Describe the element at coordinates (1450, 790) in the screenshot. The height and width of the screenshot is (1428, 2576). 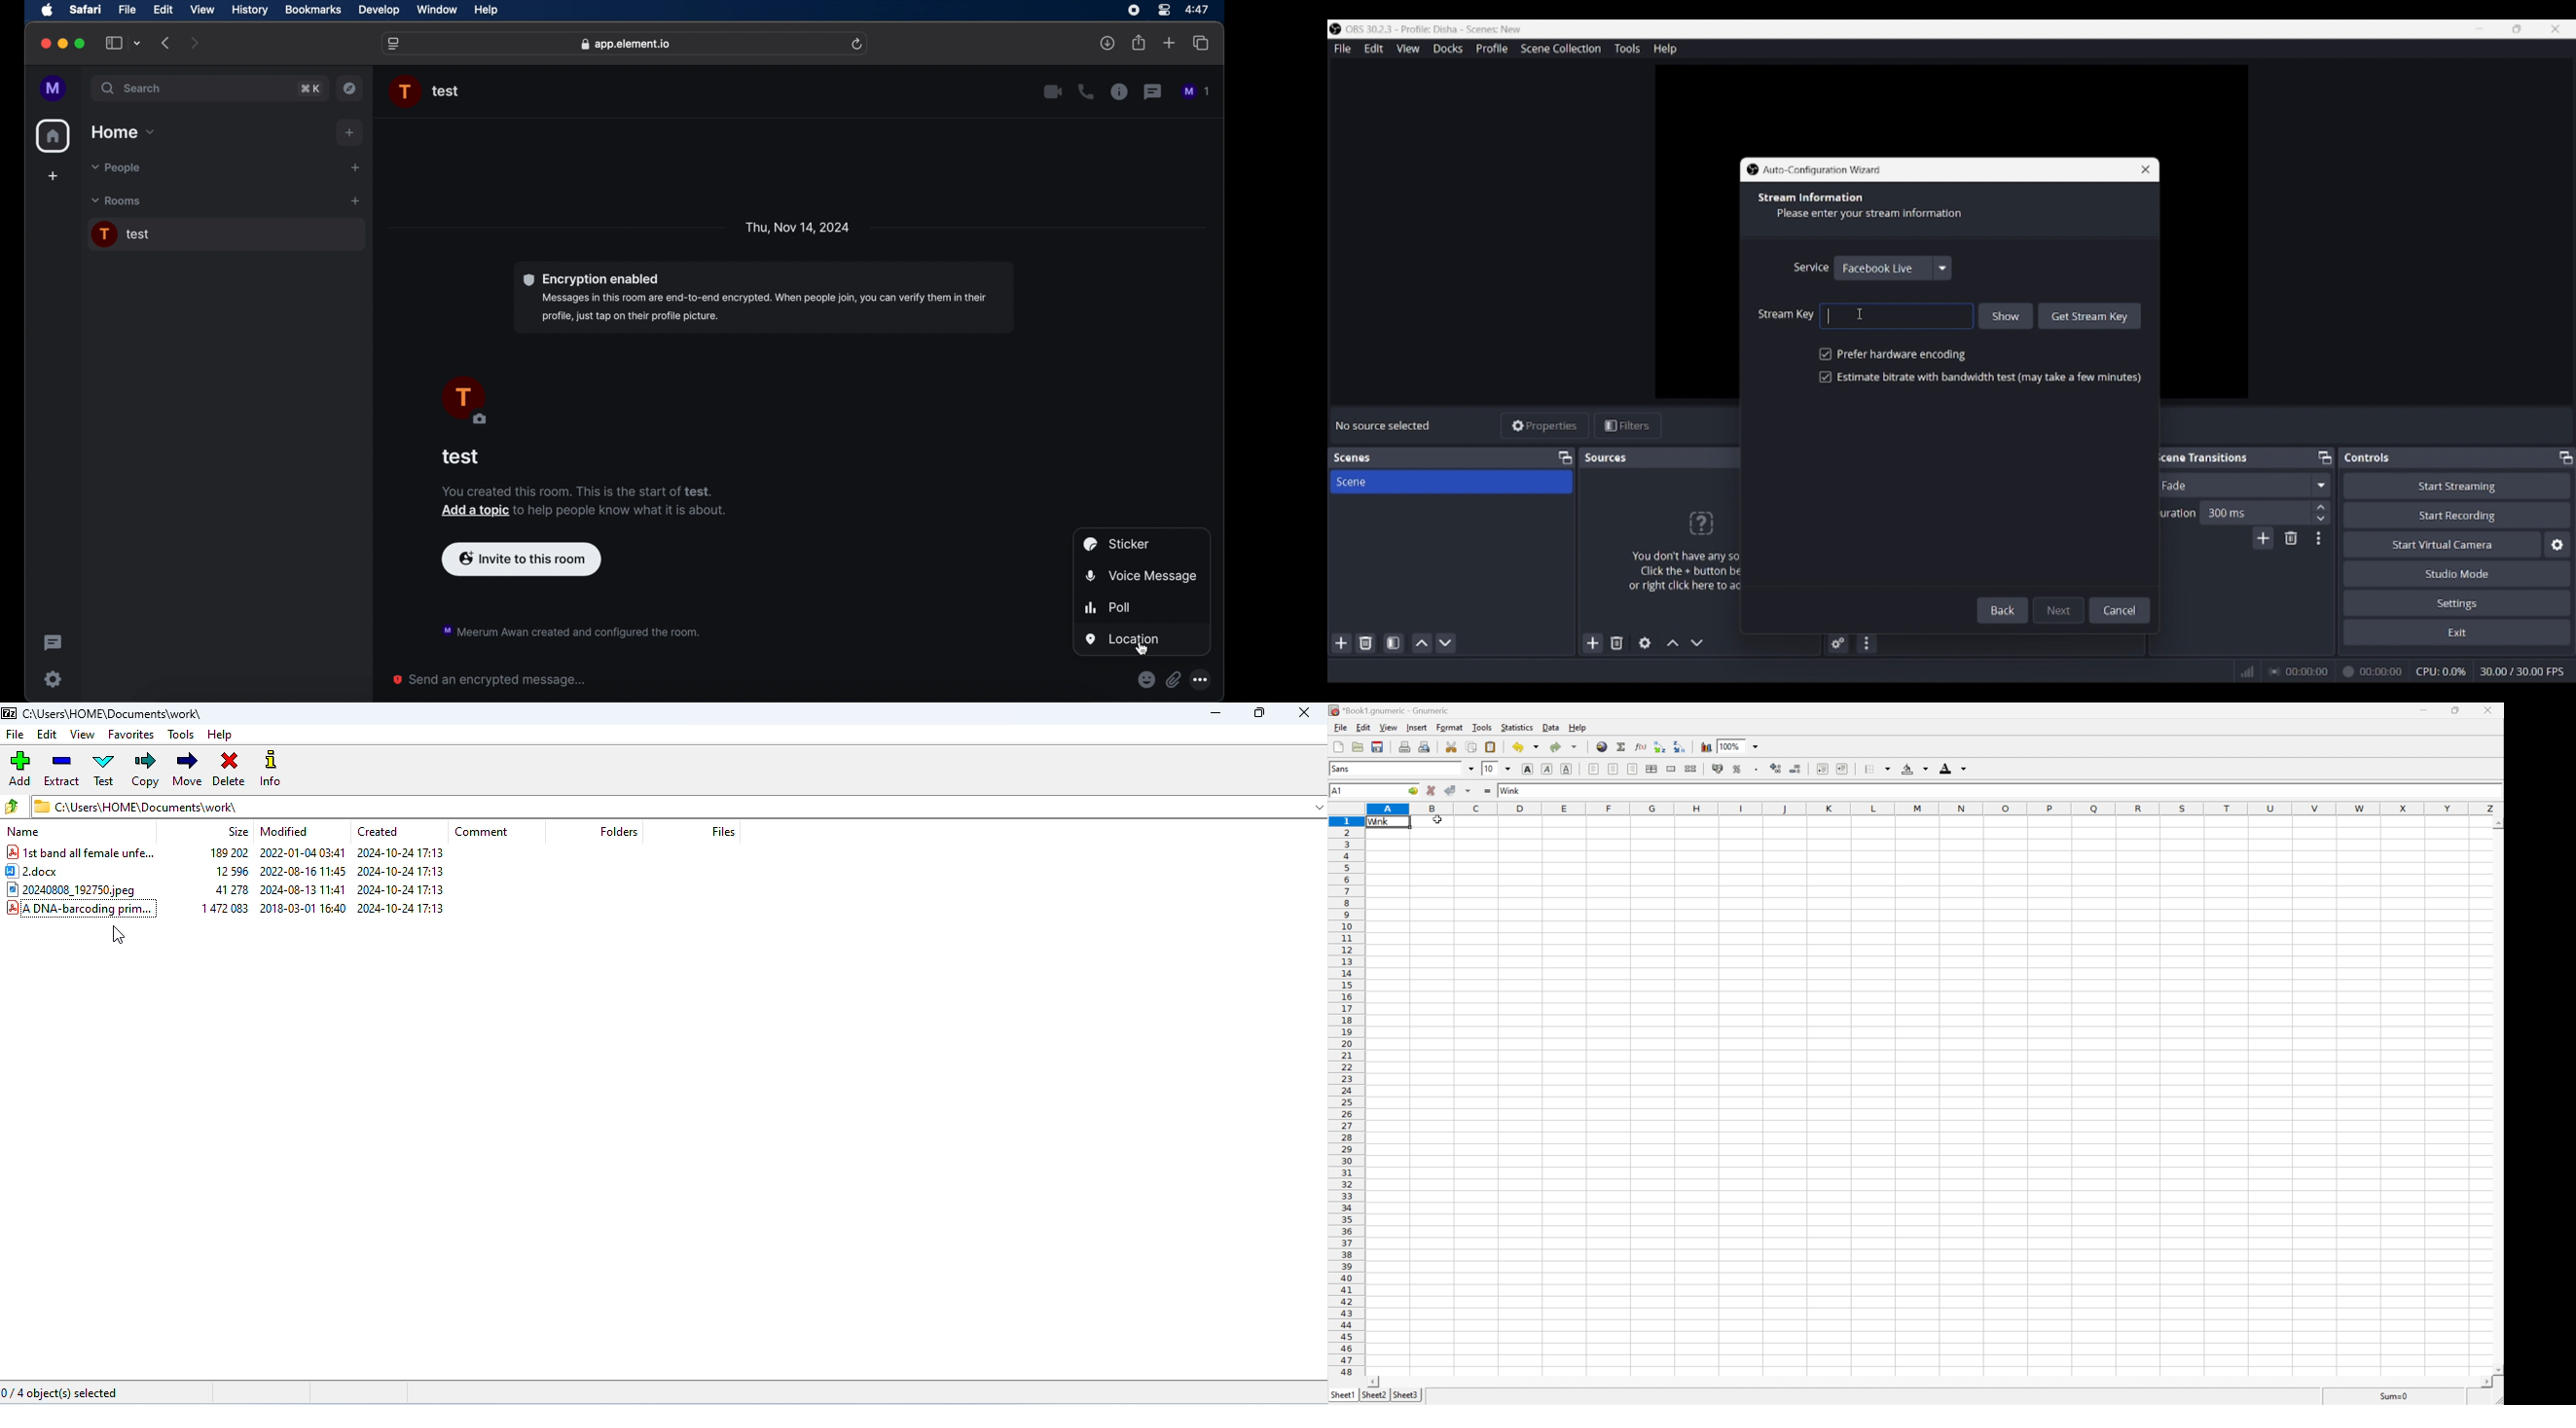
I see `accept changes` at that location.